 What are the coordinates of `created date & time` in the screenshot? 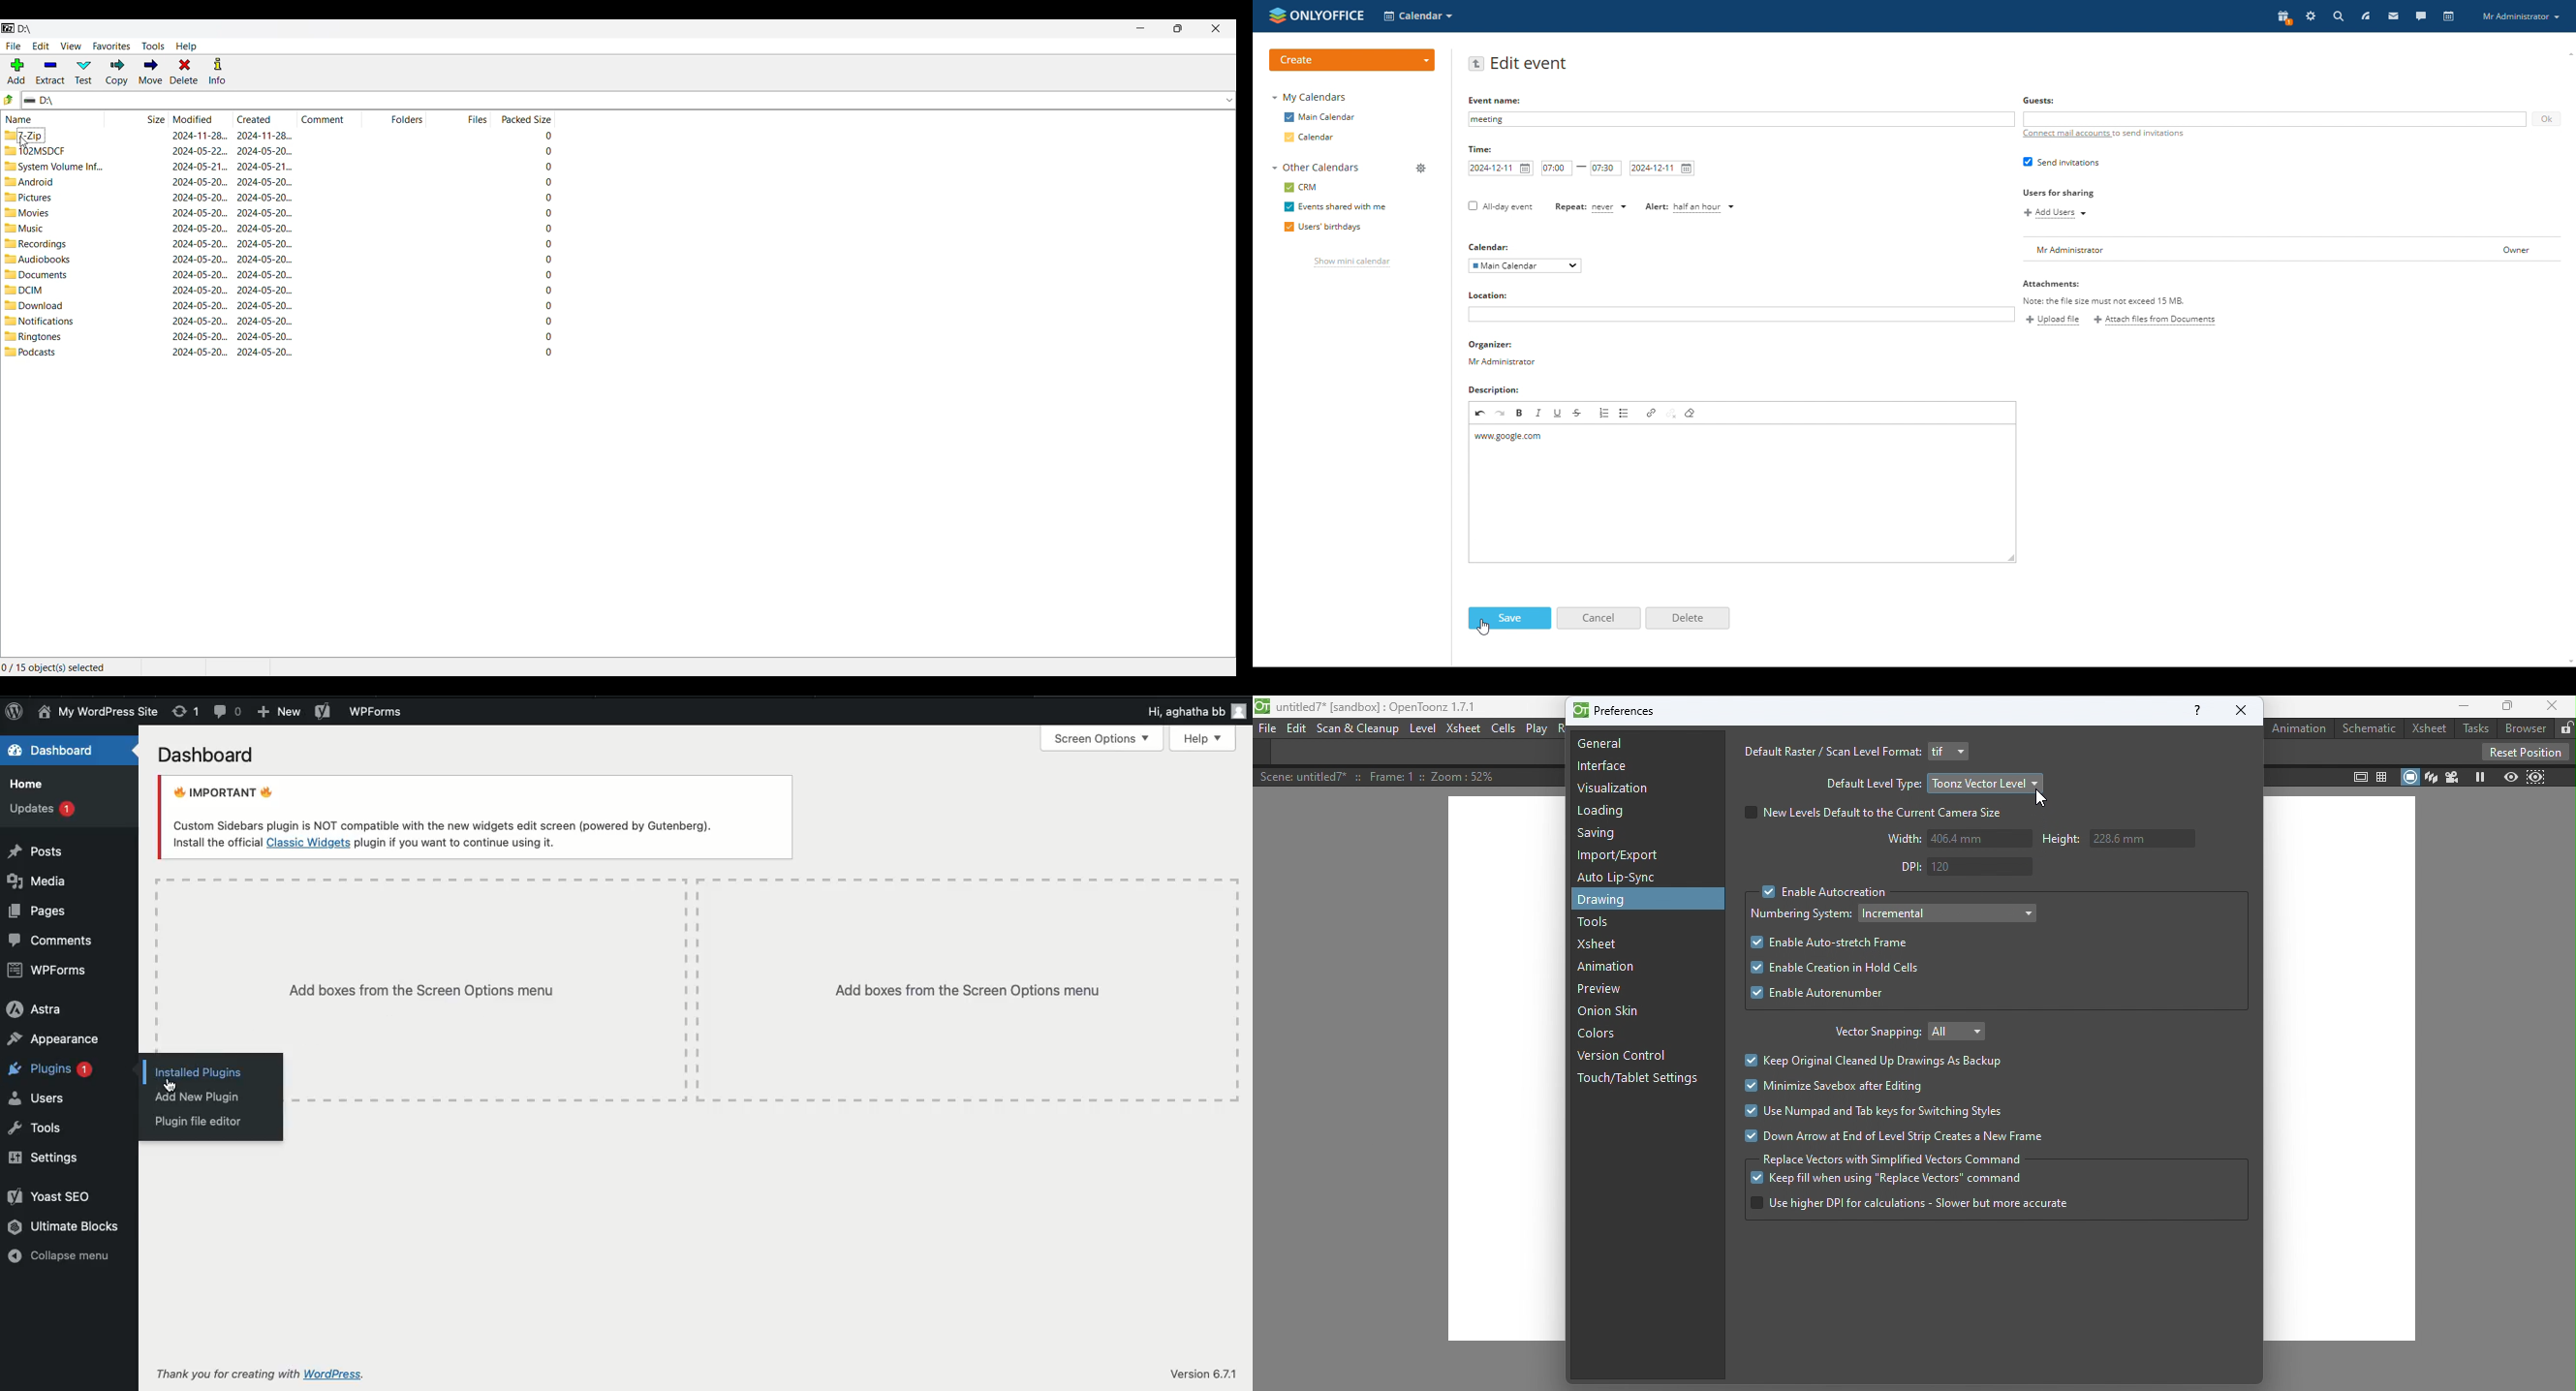 It's located at (265, 166).